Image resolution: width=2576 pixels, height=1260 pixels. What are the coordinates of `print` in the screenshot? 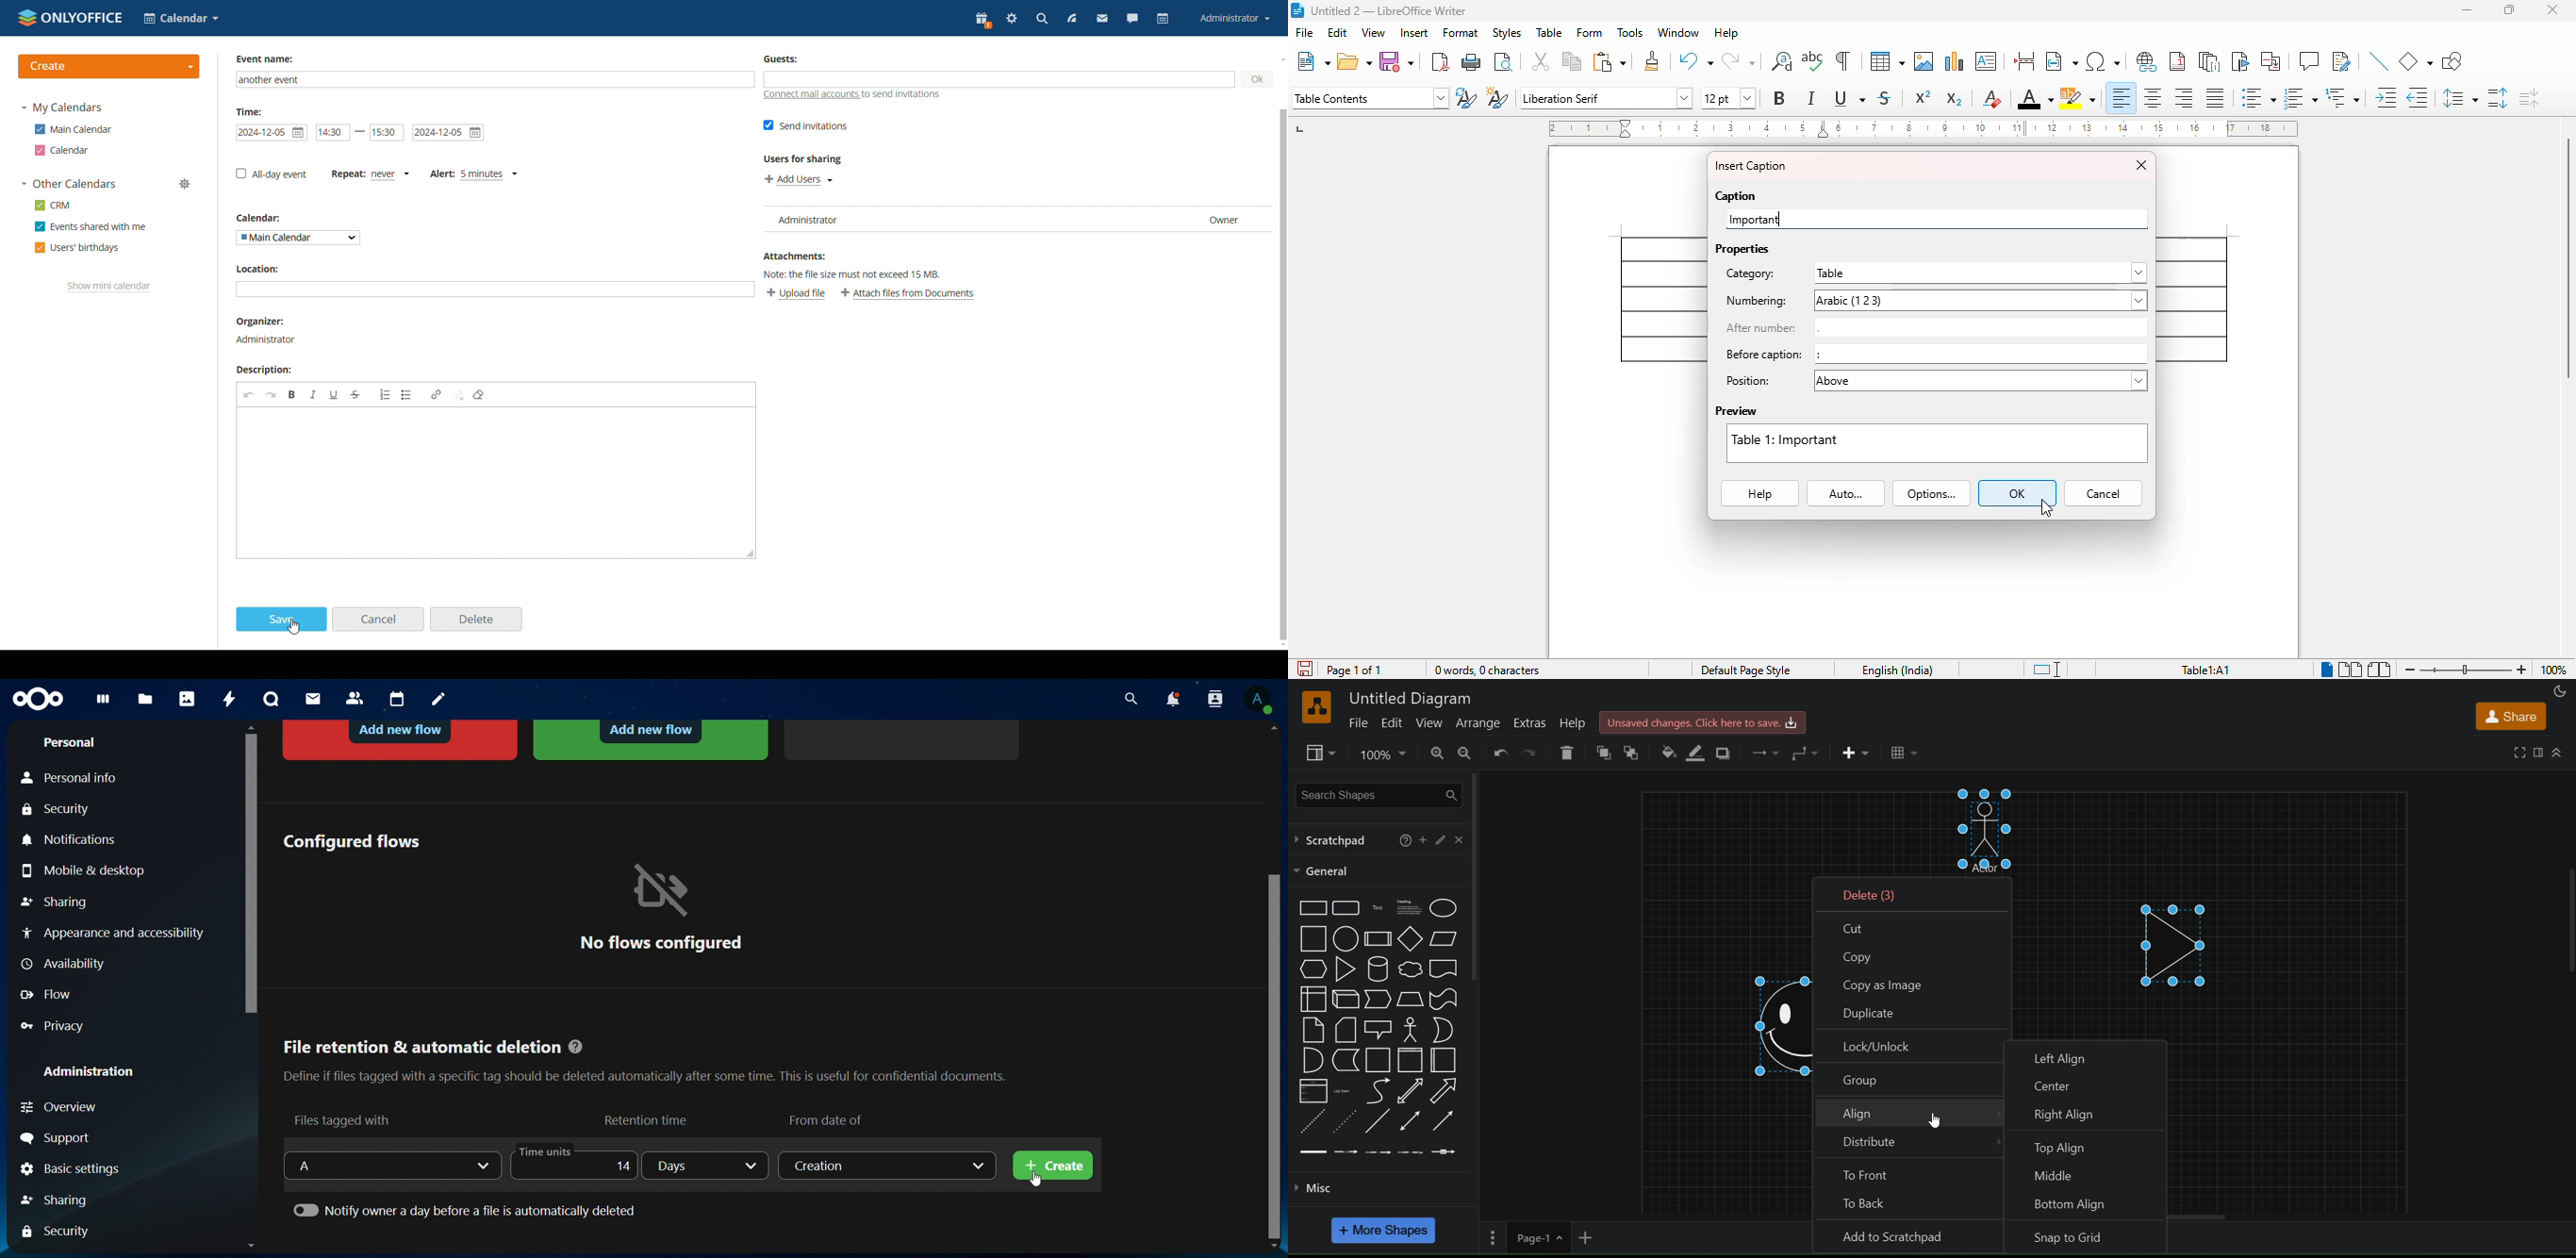 It's located at (1472, 61).